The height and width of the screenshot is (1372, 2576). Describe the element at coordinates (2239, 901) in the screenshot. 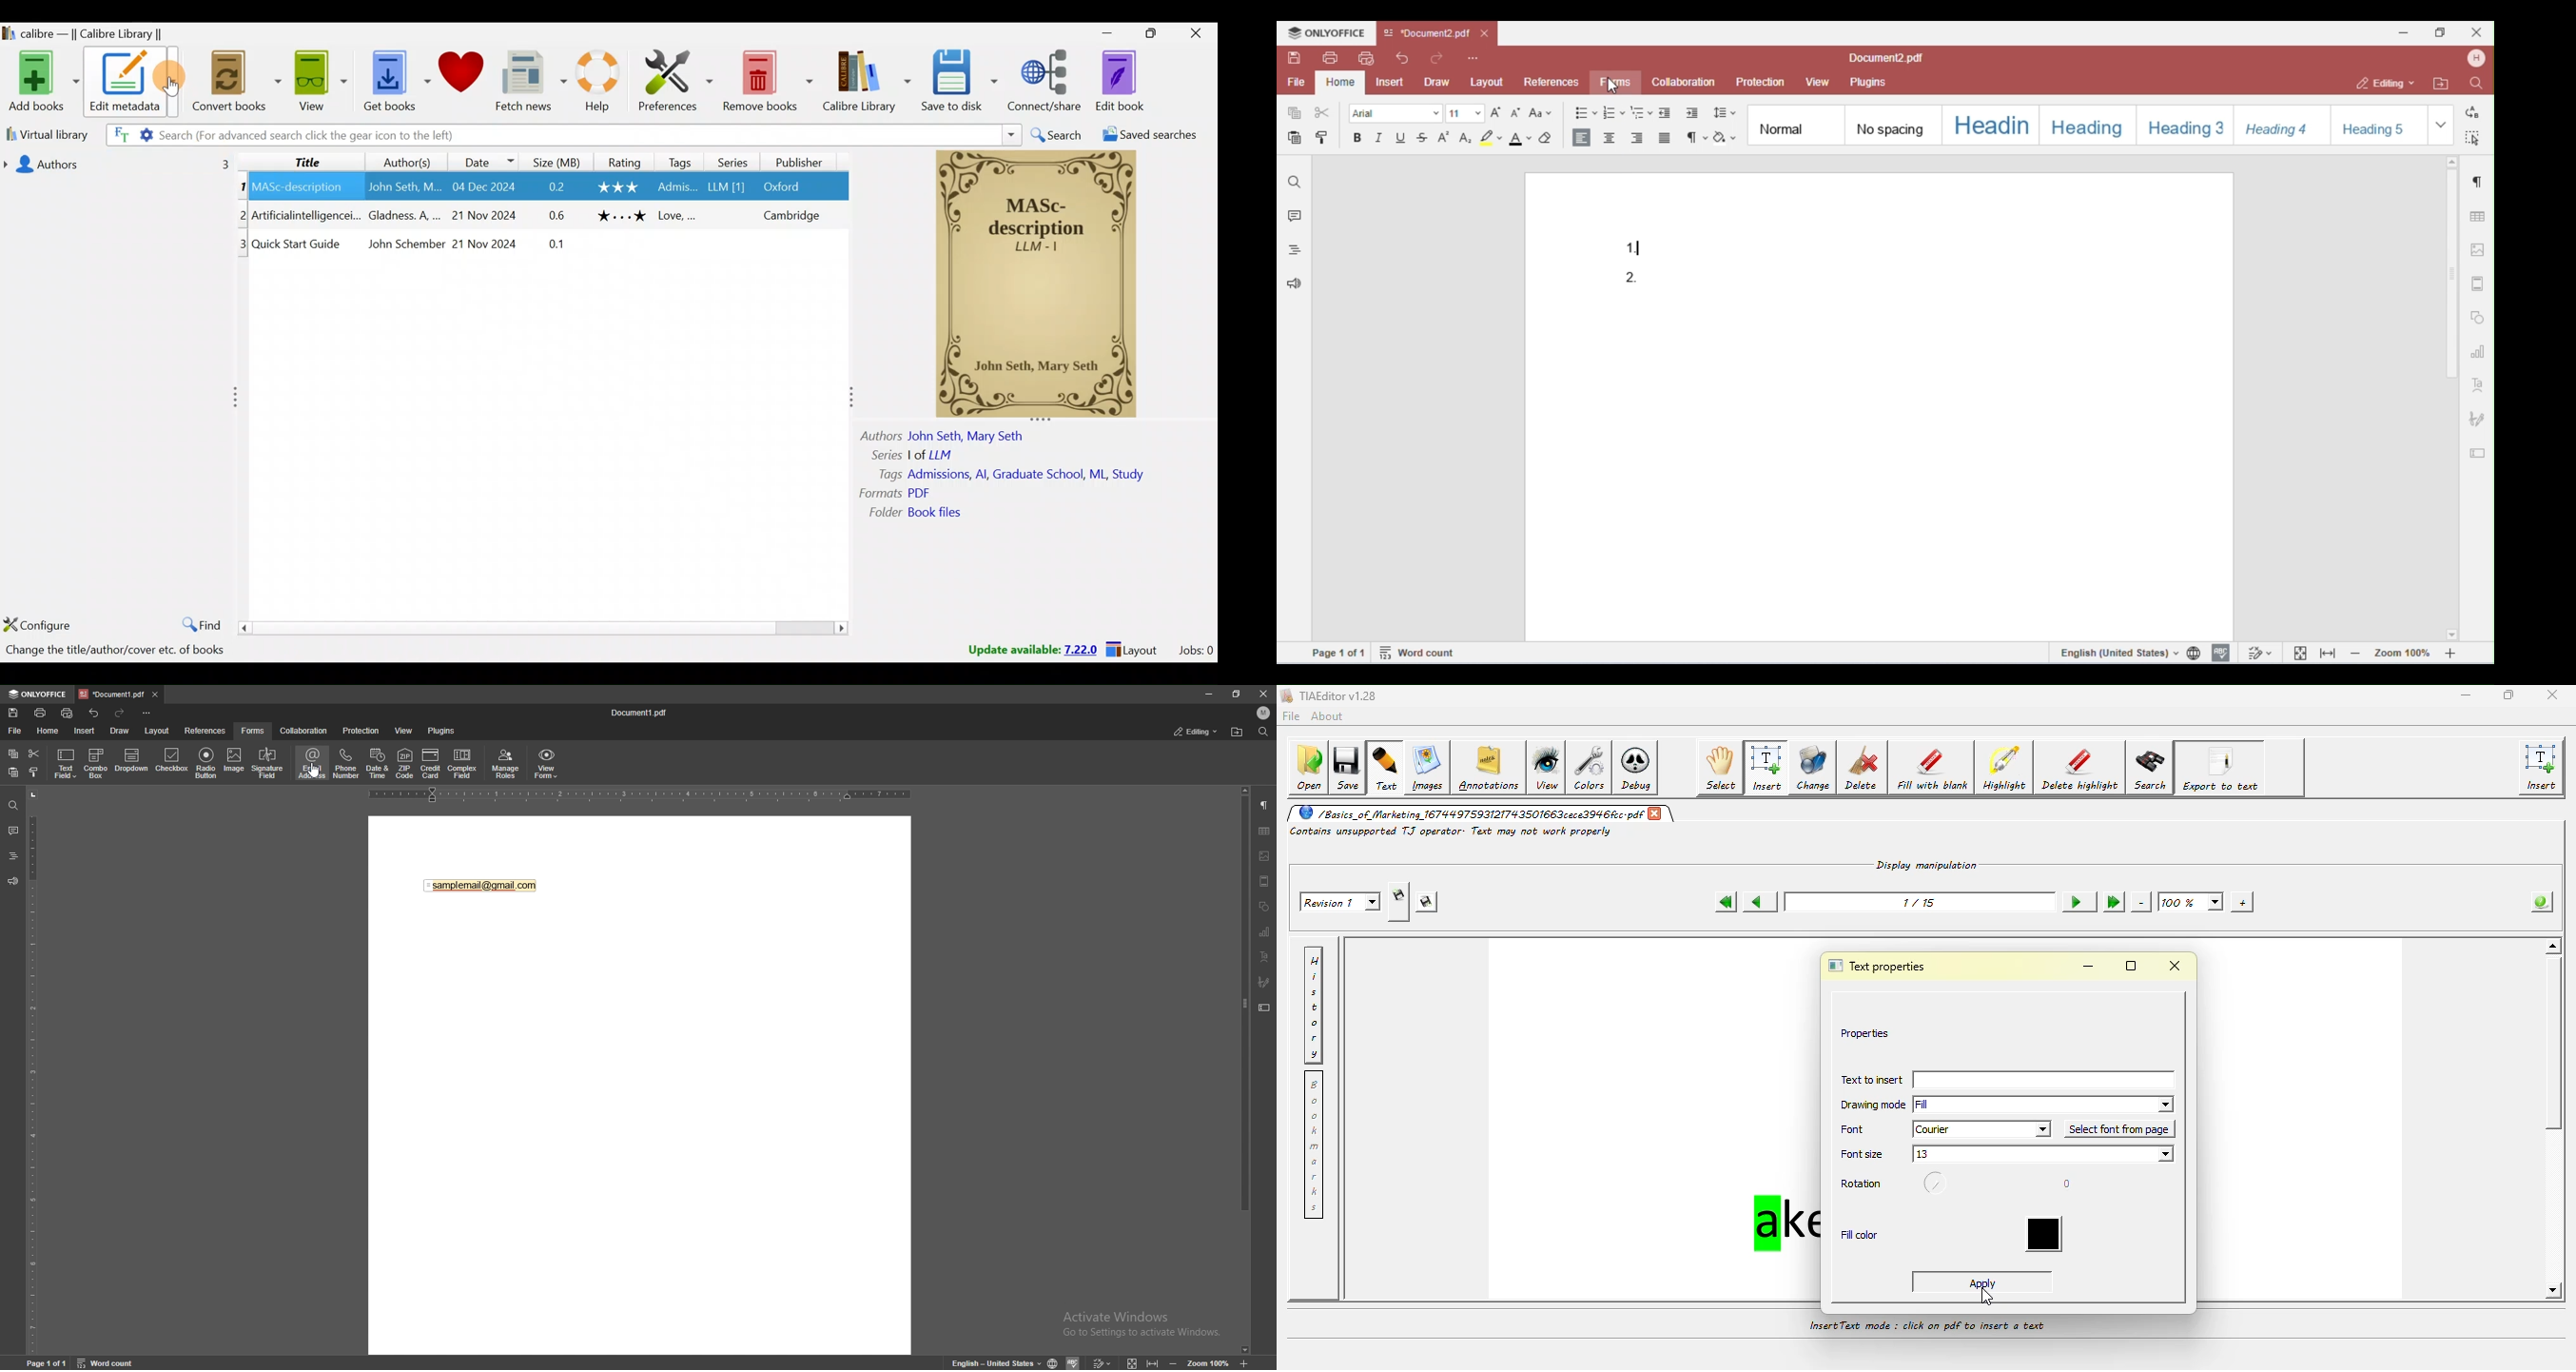

I see `zoom in` at that location.